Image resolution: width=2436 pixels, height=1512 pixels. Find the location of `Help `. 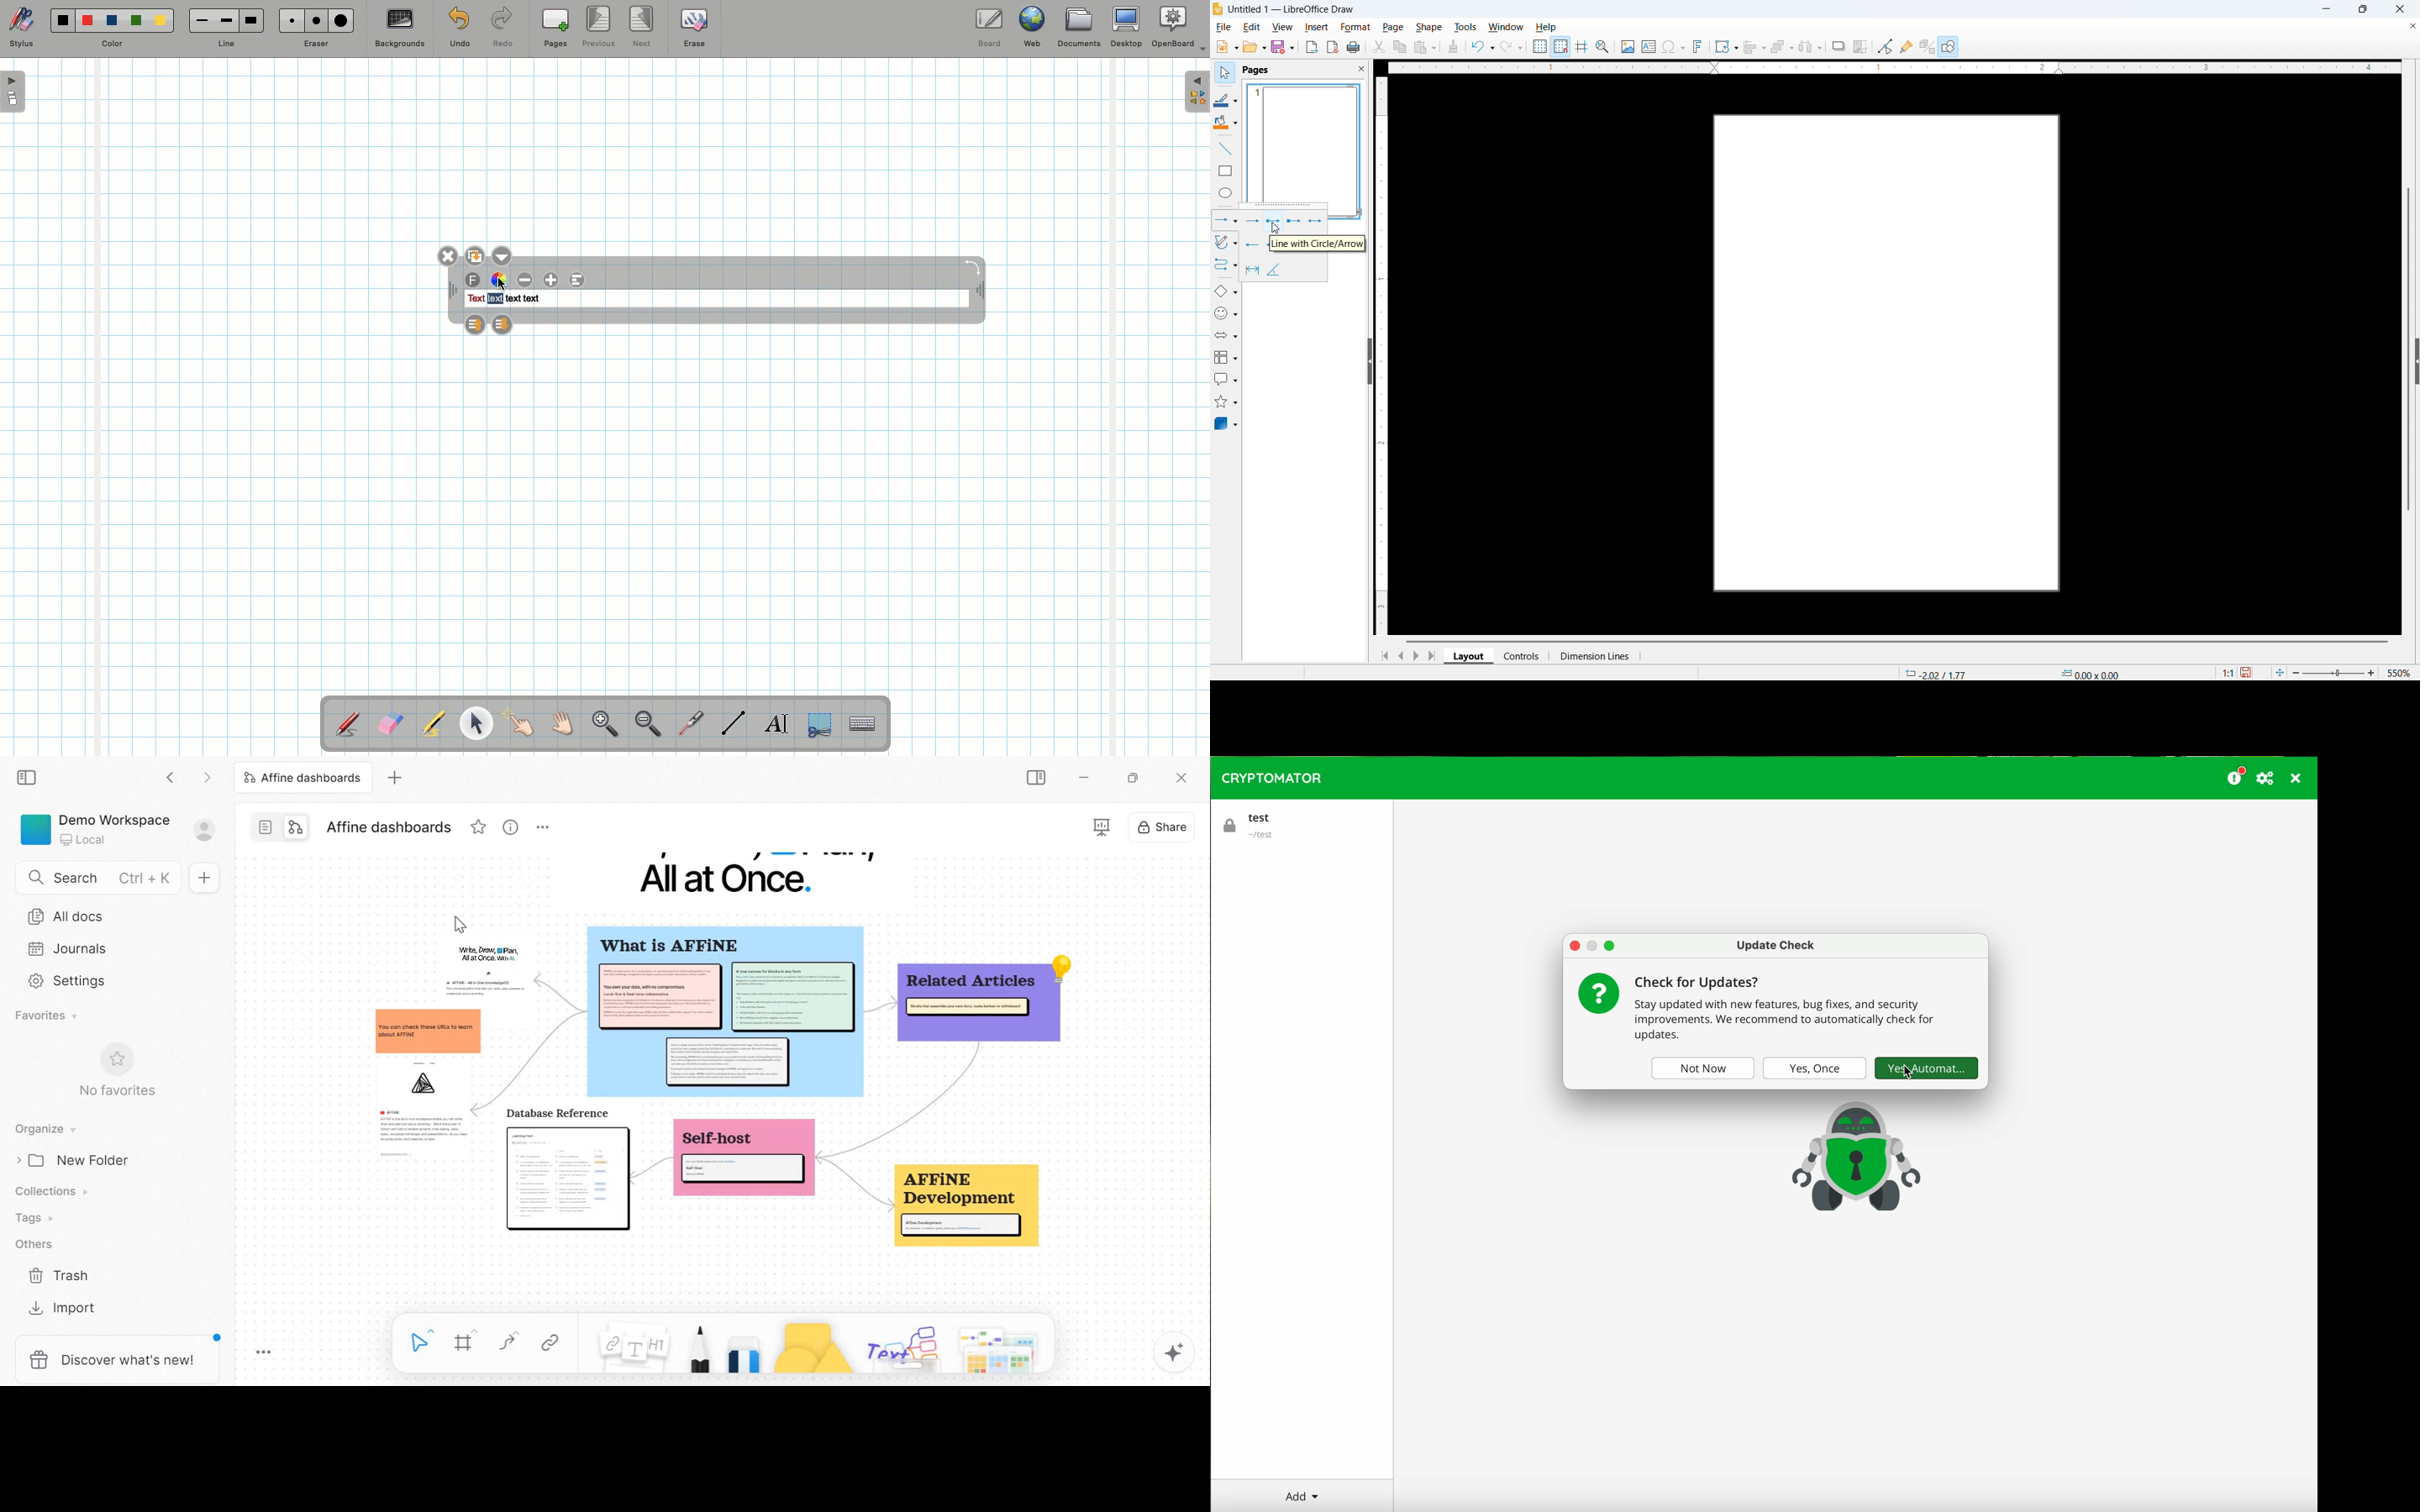

Help  is located at coordinates (1949, 46).